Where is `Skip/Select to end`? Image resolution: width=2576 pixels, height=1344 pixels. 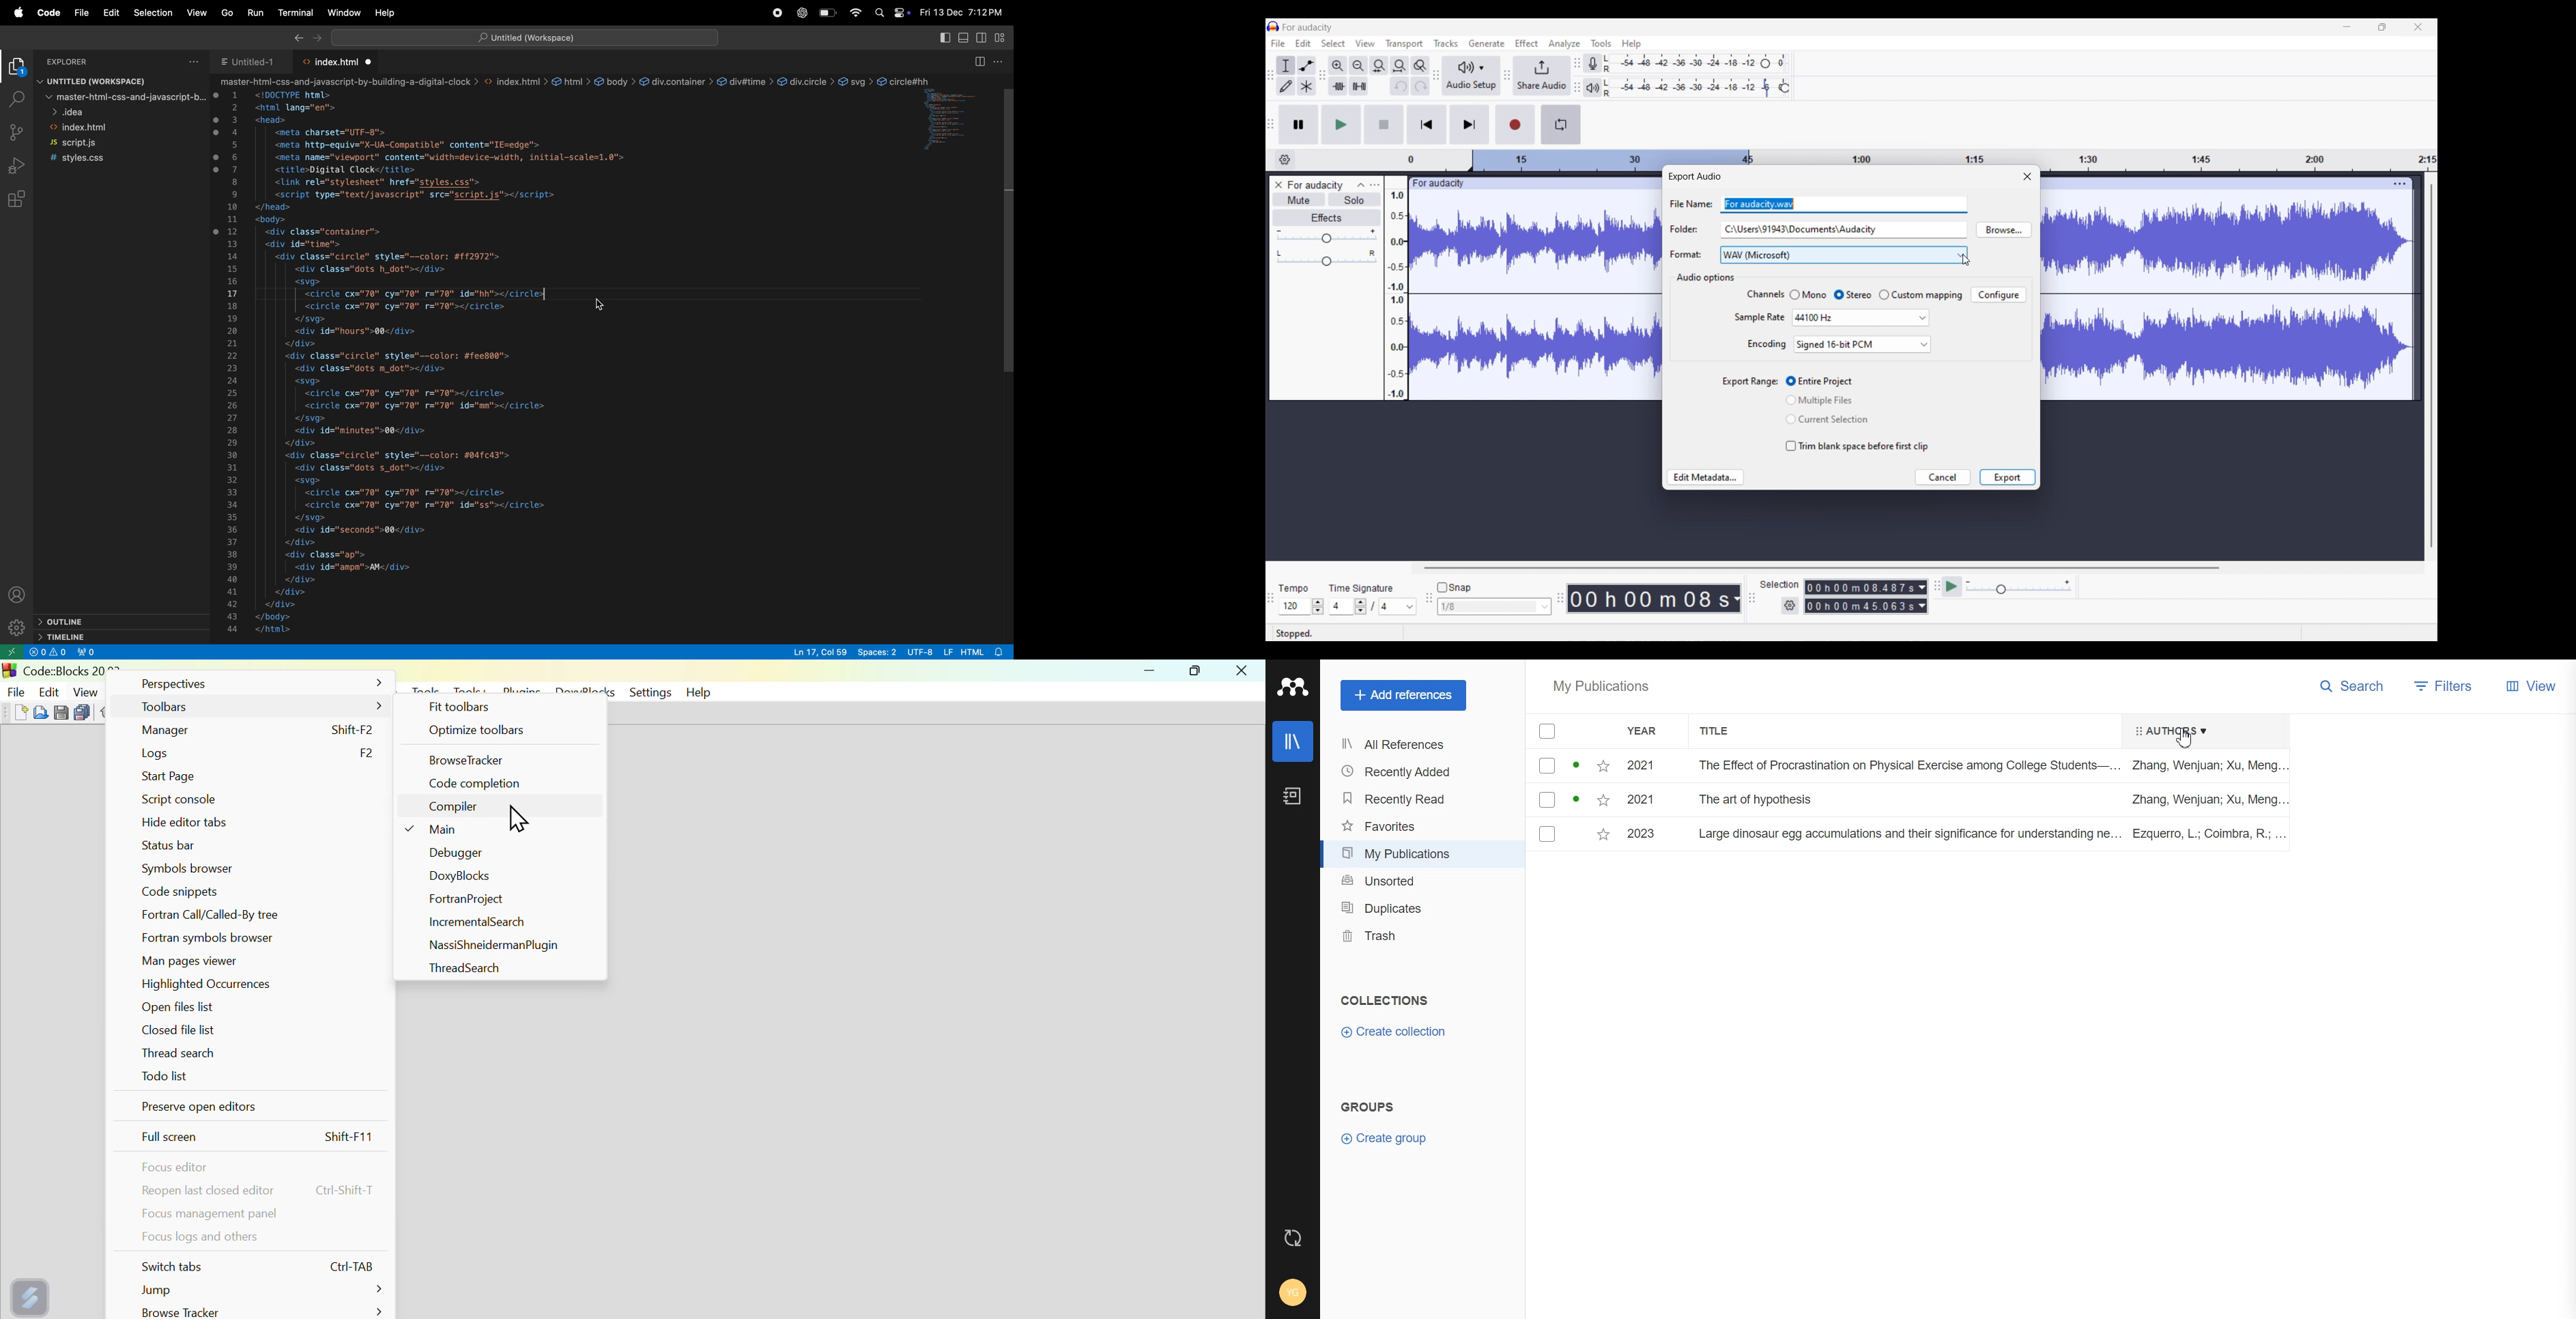
Skip/Select to end is located at coordinates (1470, 124).